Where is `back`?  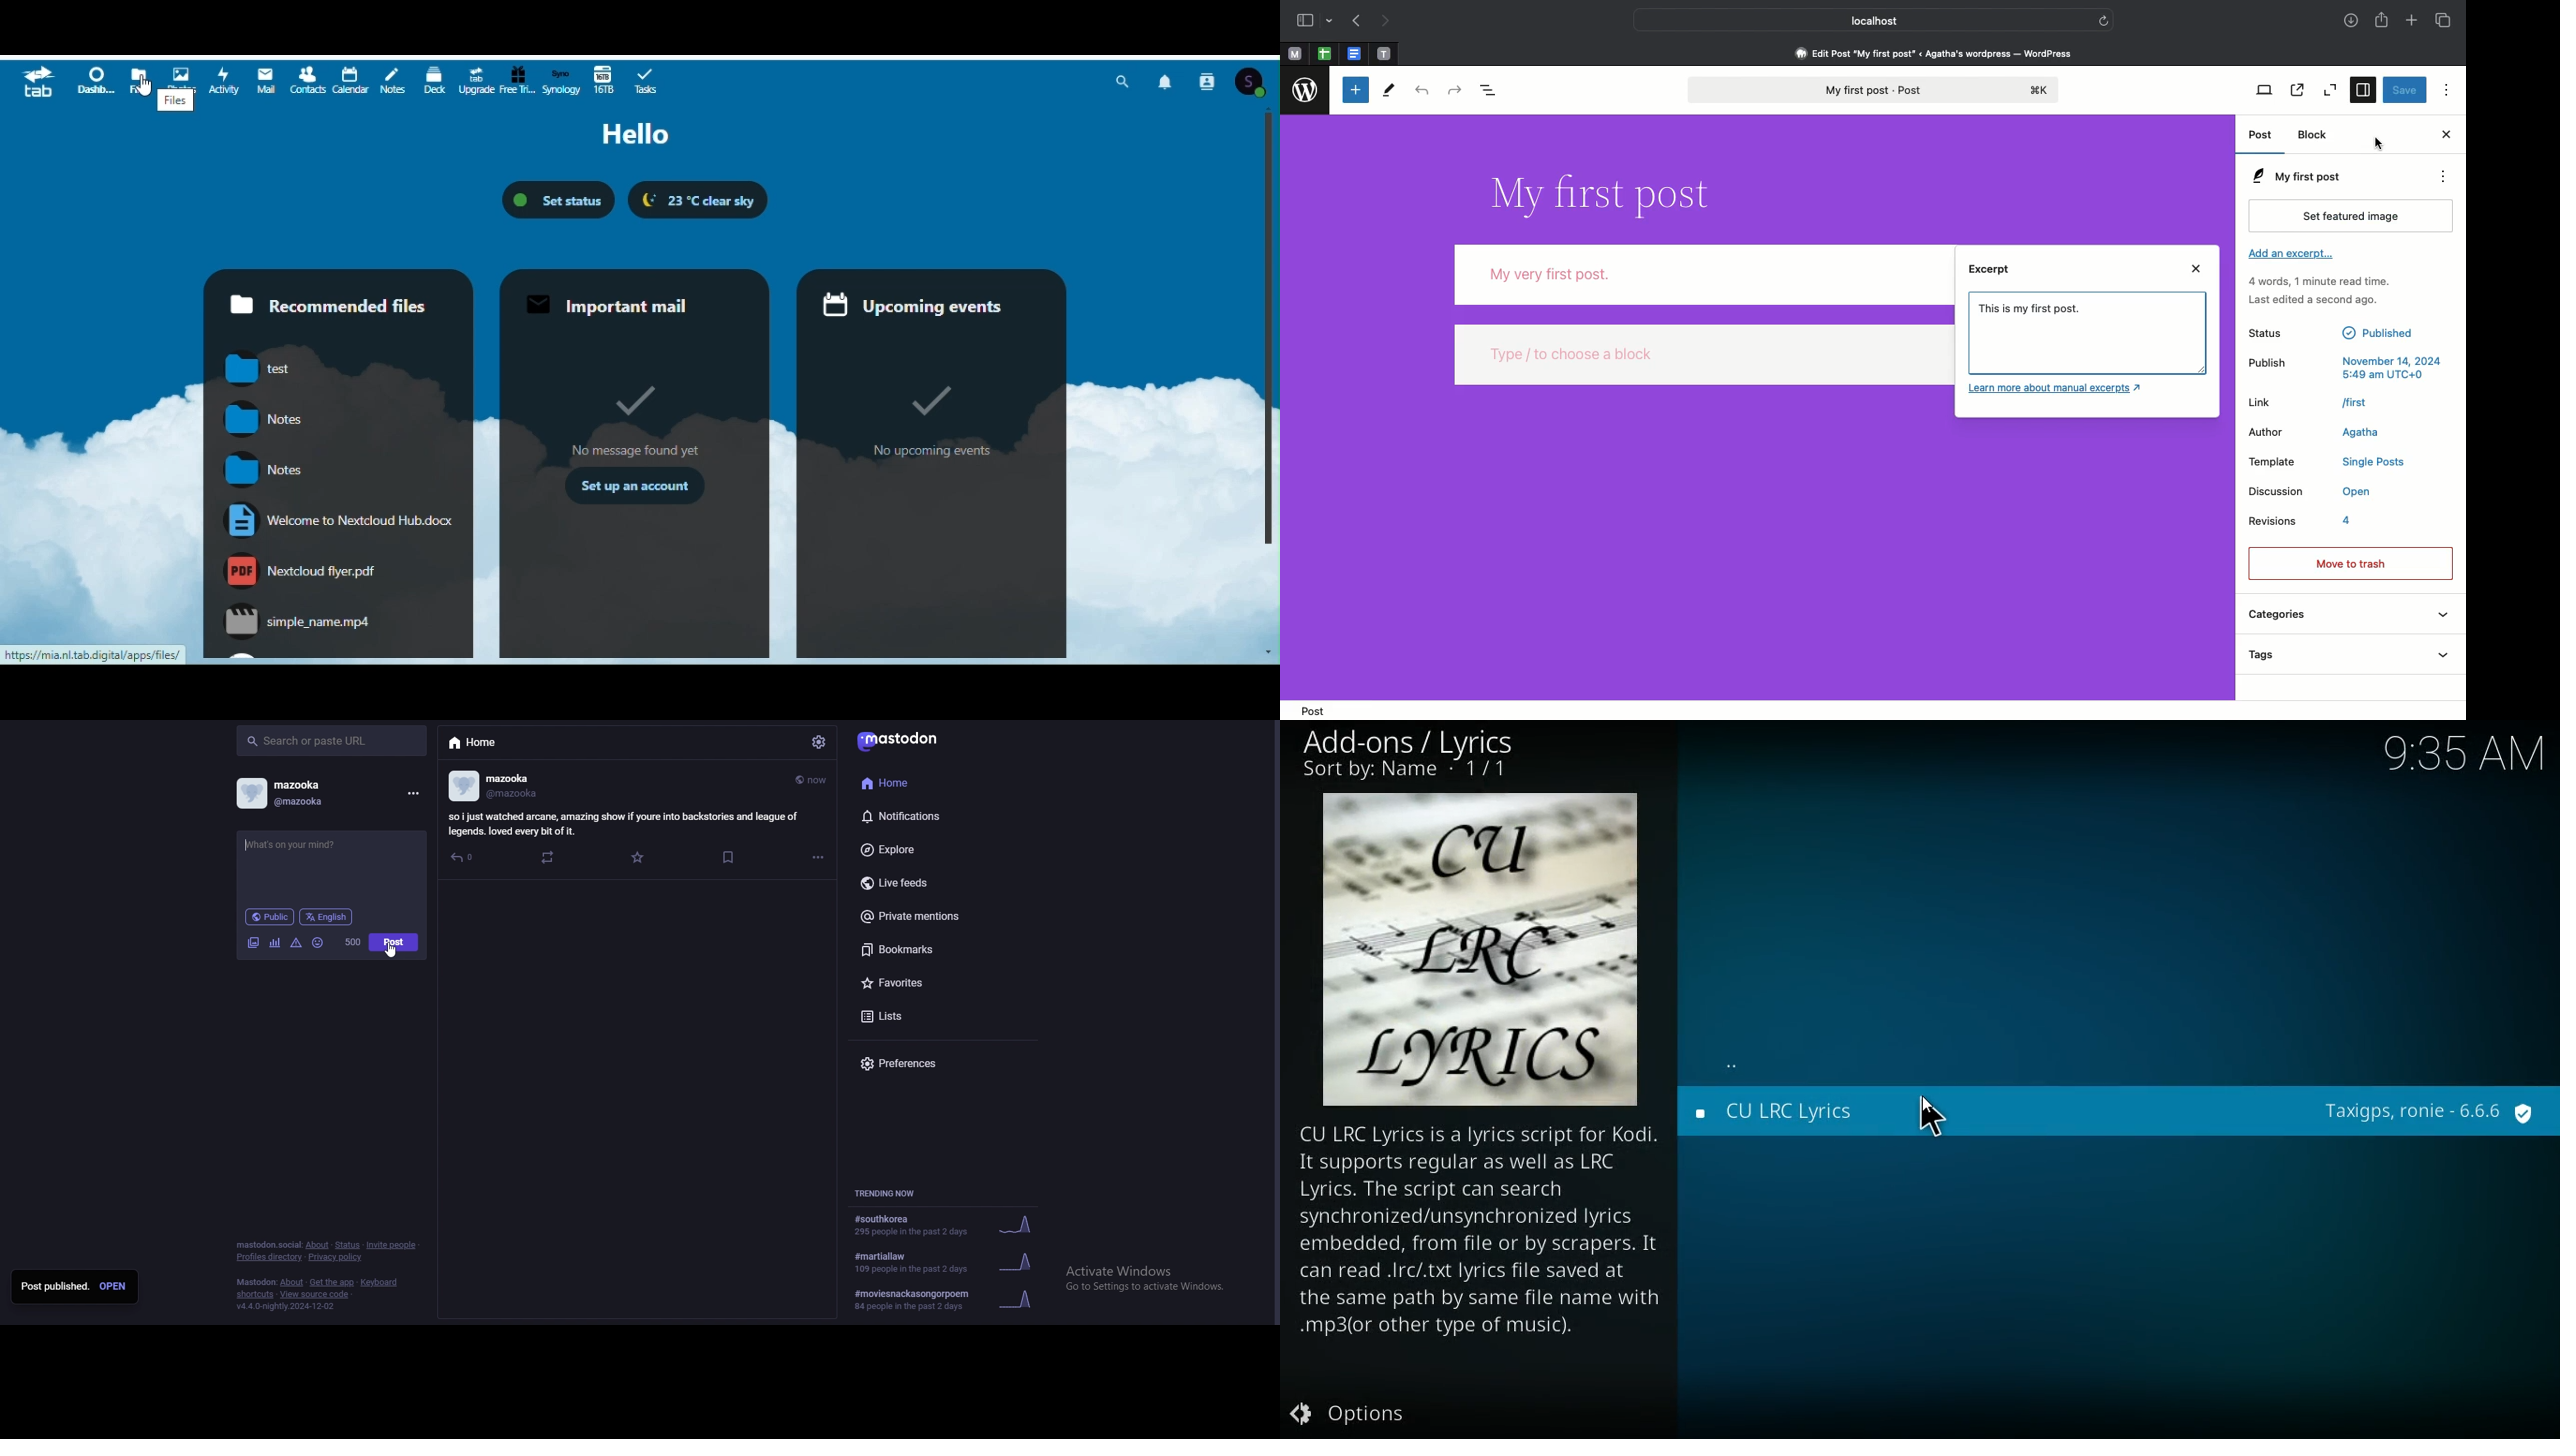
back is located at coordinates (1735, 1069).